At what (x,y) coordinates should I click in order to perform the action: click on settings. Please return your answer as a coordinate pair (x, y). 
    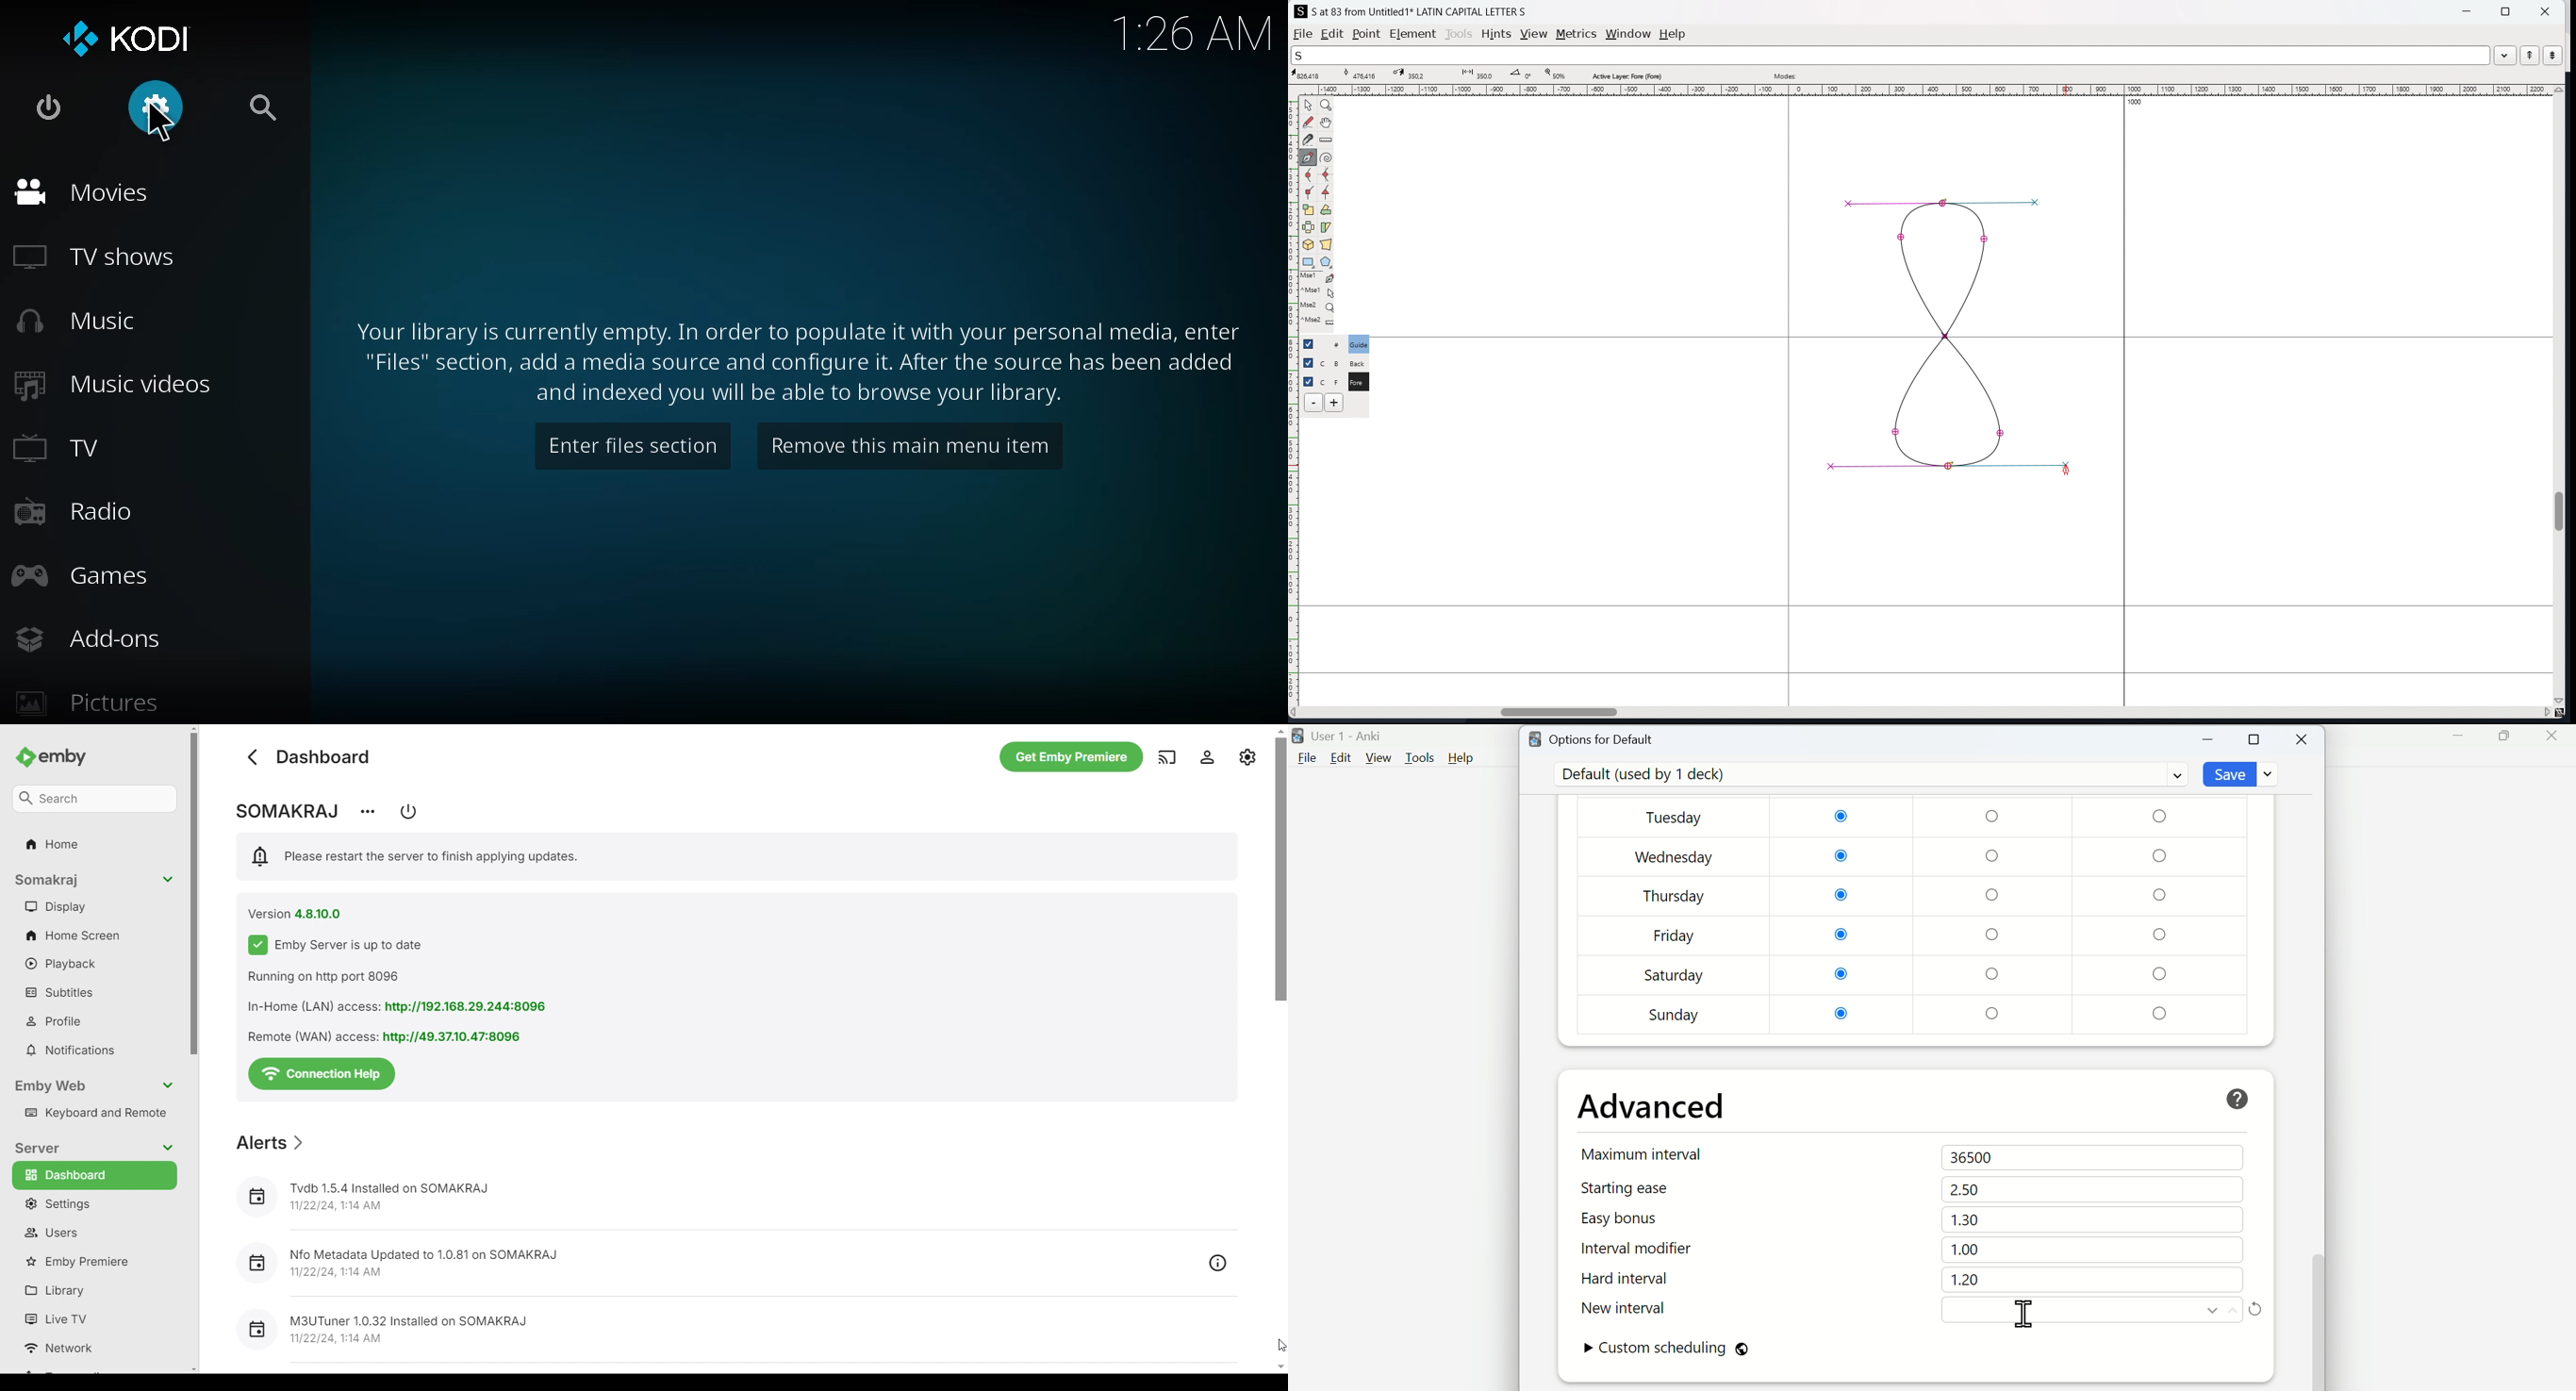
    Looking at the image, I should click on (151, 108).